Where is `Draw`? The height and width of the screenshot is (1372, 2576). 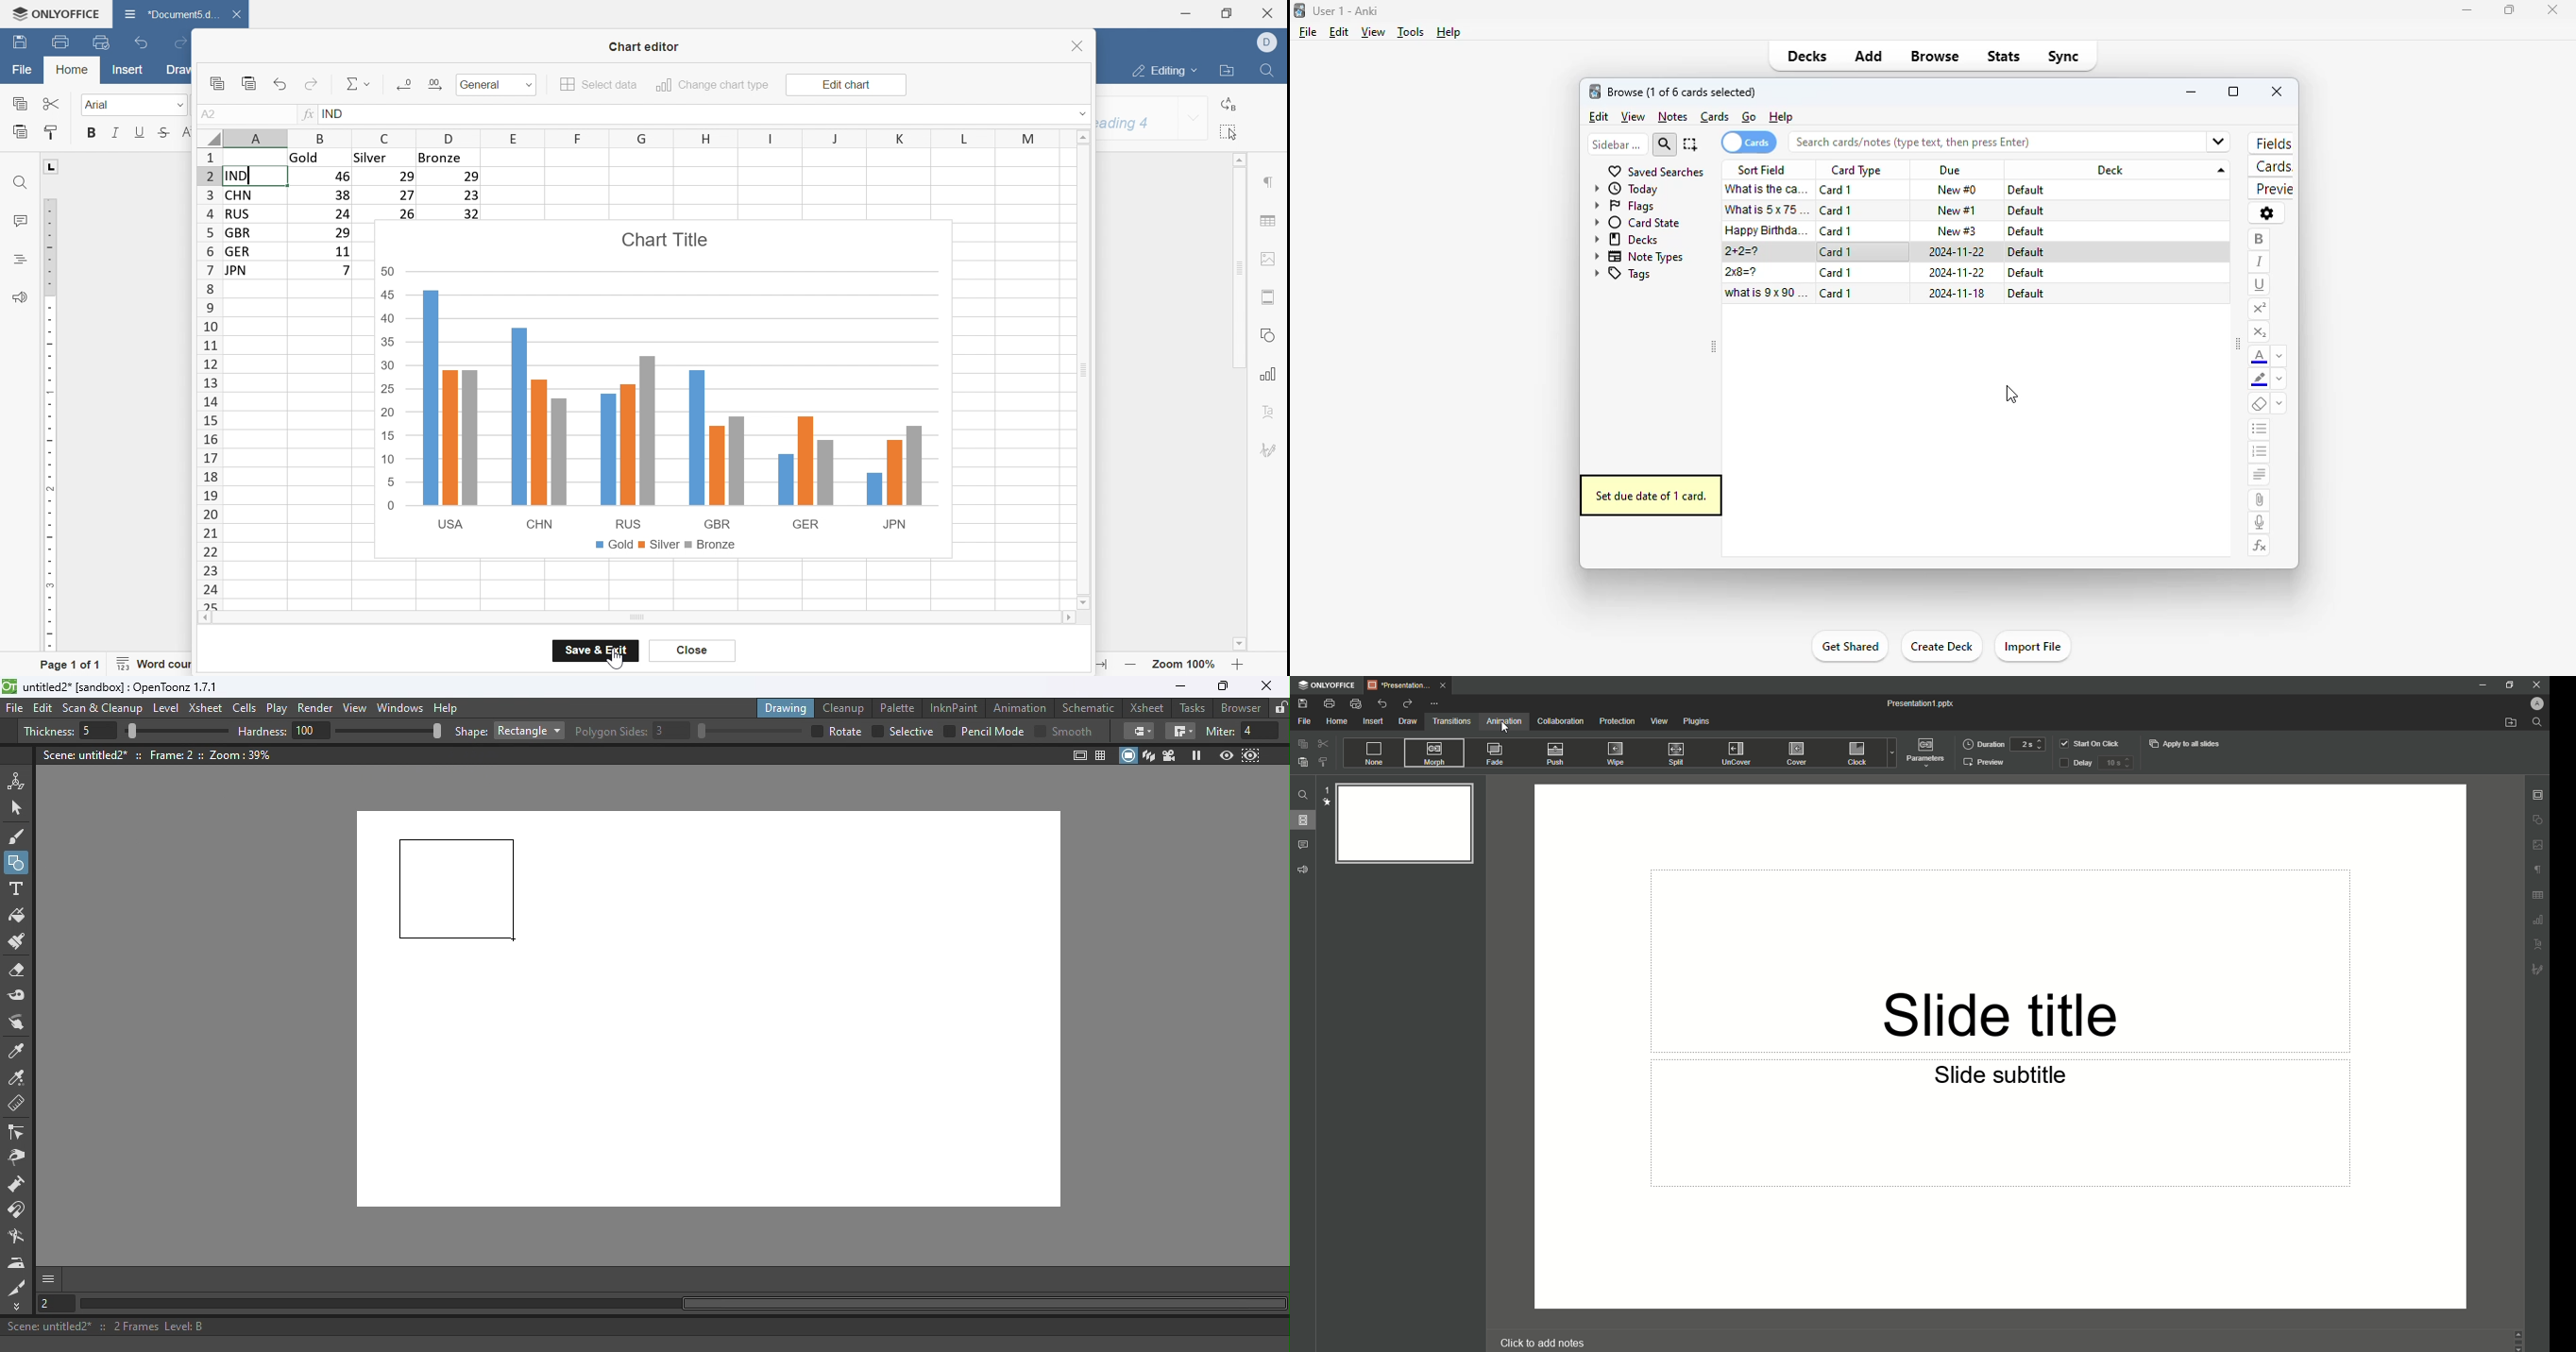 Draw is located at coordinates (1409, 721).